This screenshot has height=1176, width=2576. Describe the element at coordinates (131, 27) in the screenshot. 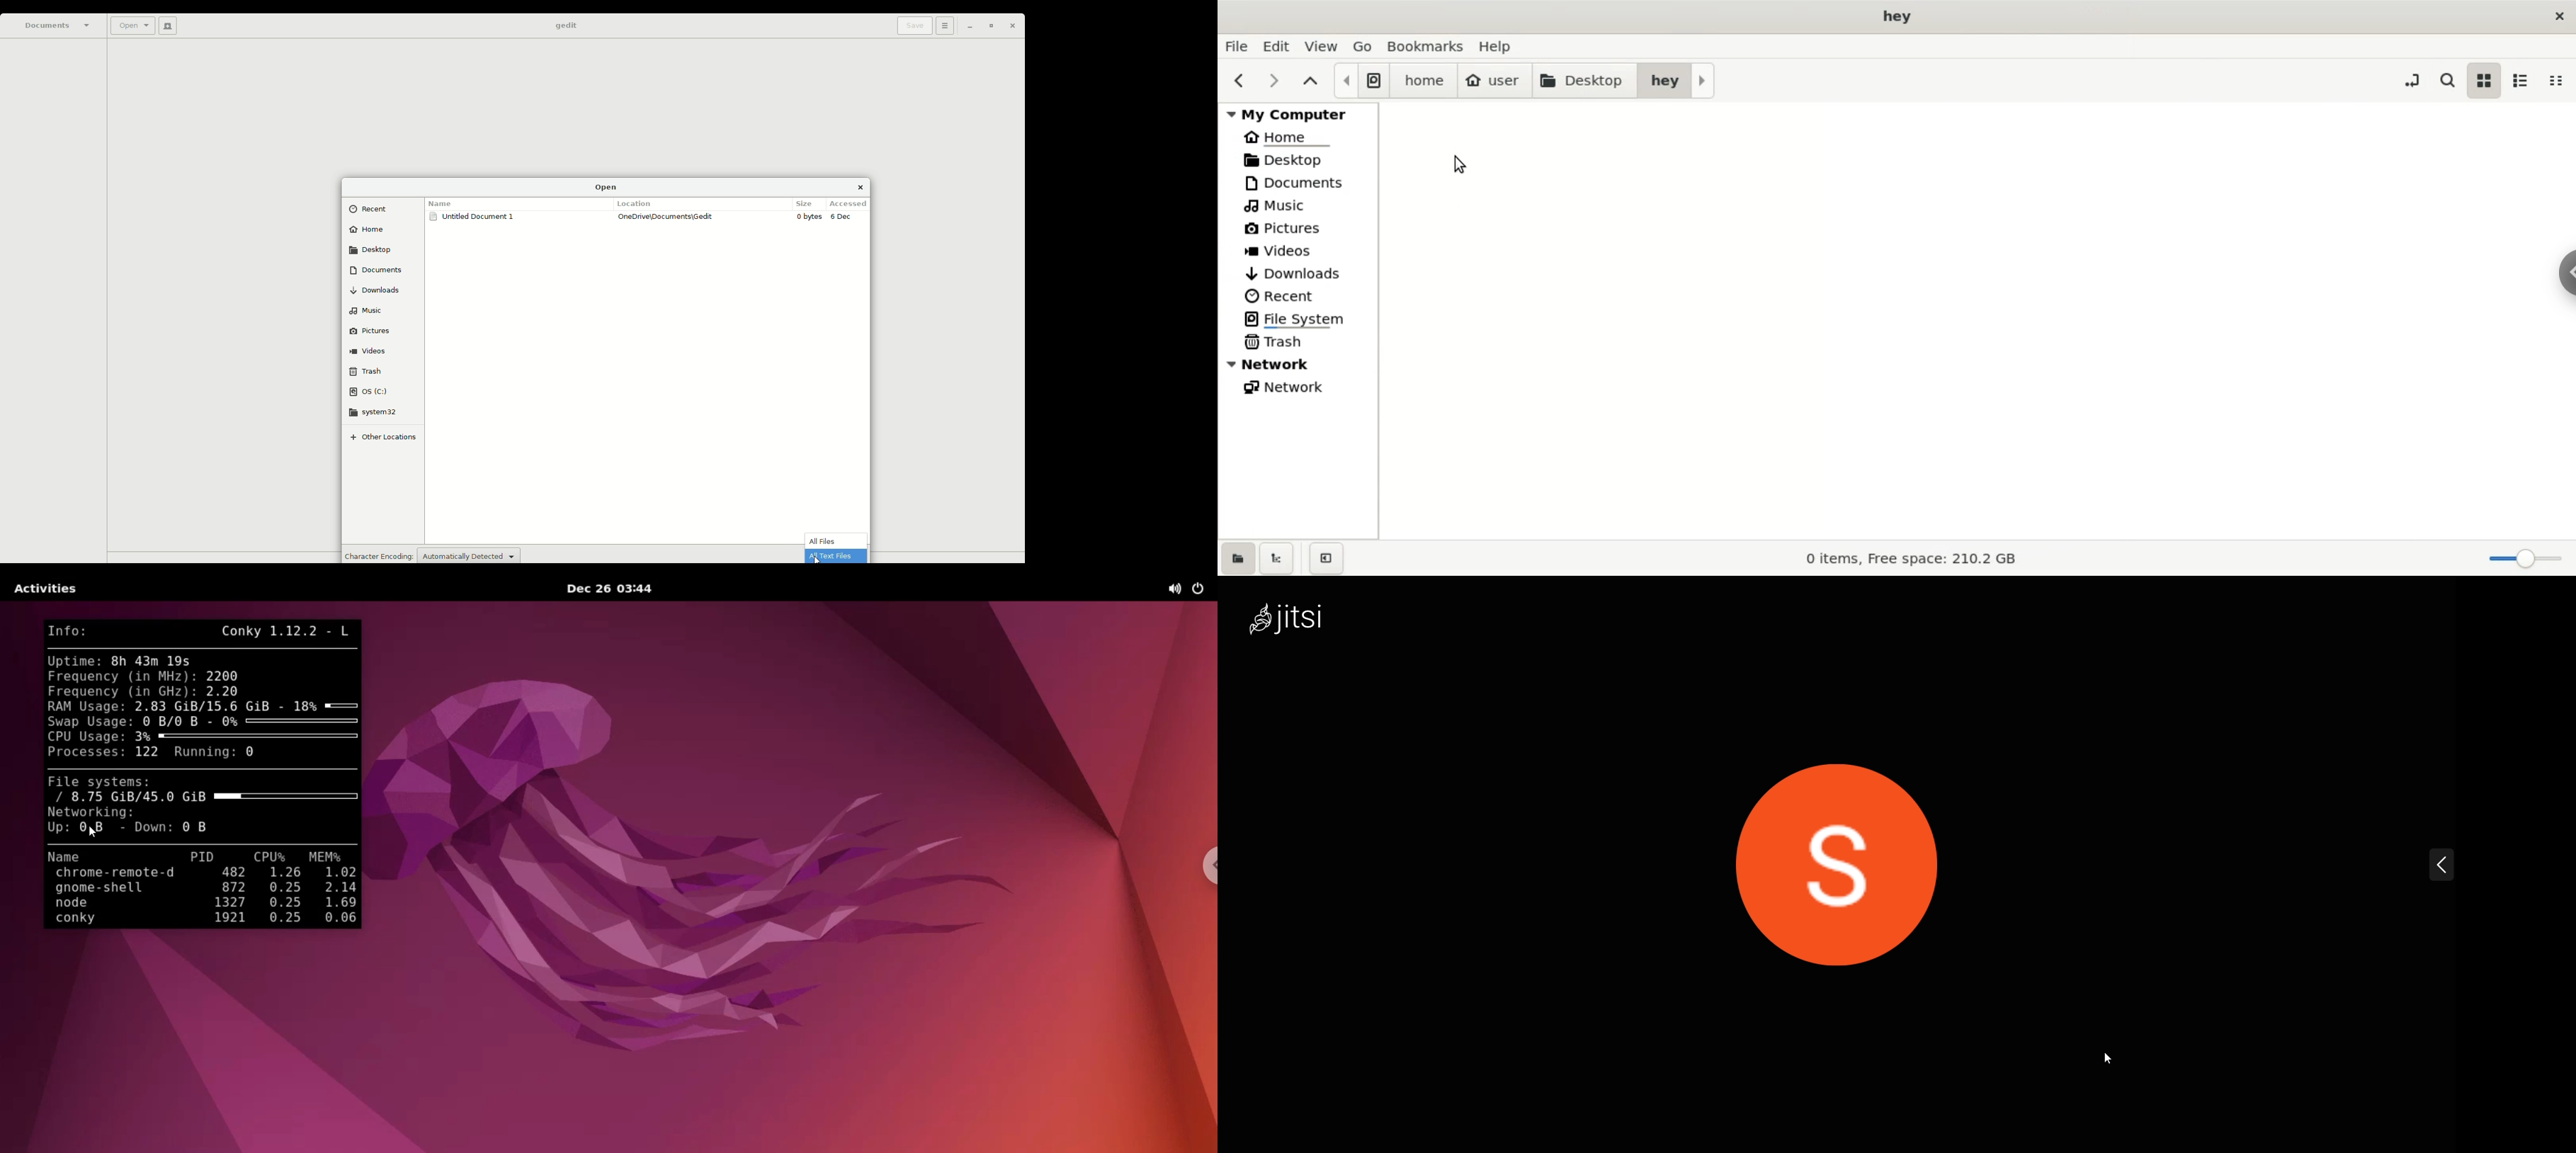

I see `Open` at that location.